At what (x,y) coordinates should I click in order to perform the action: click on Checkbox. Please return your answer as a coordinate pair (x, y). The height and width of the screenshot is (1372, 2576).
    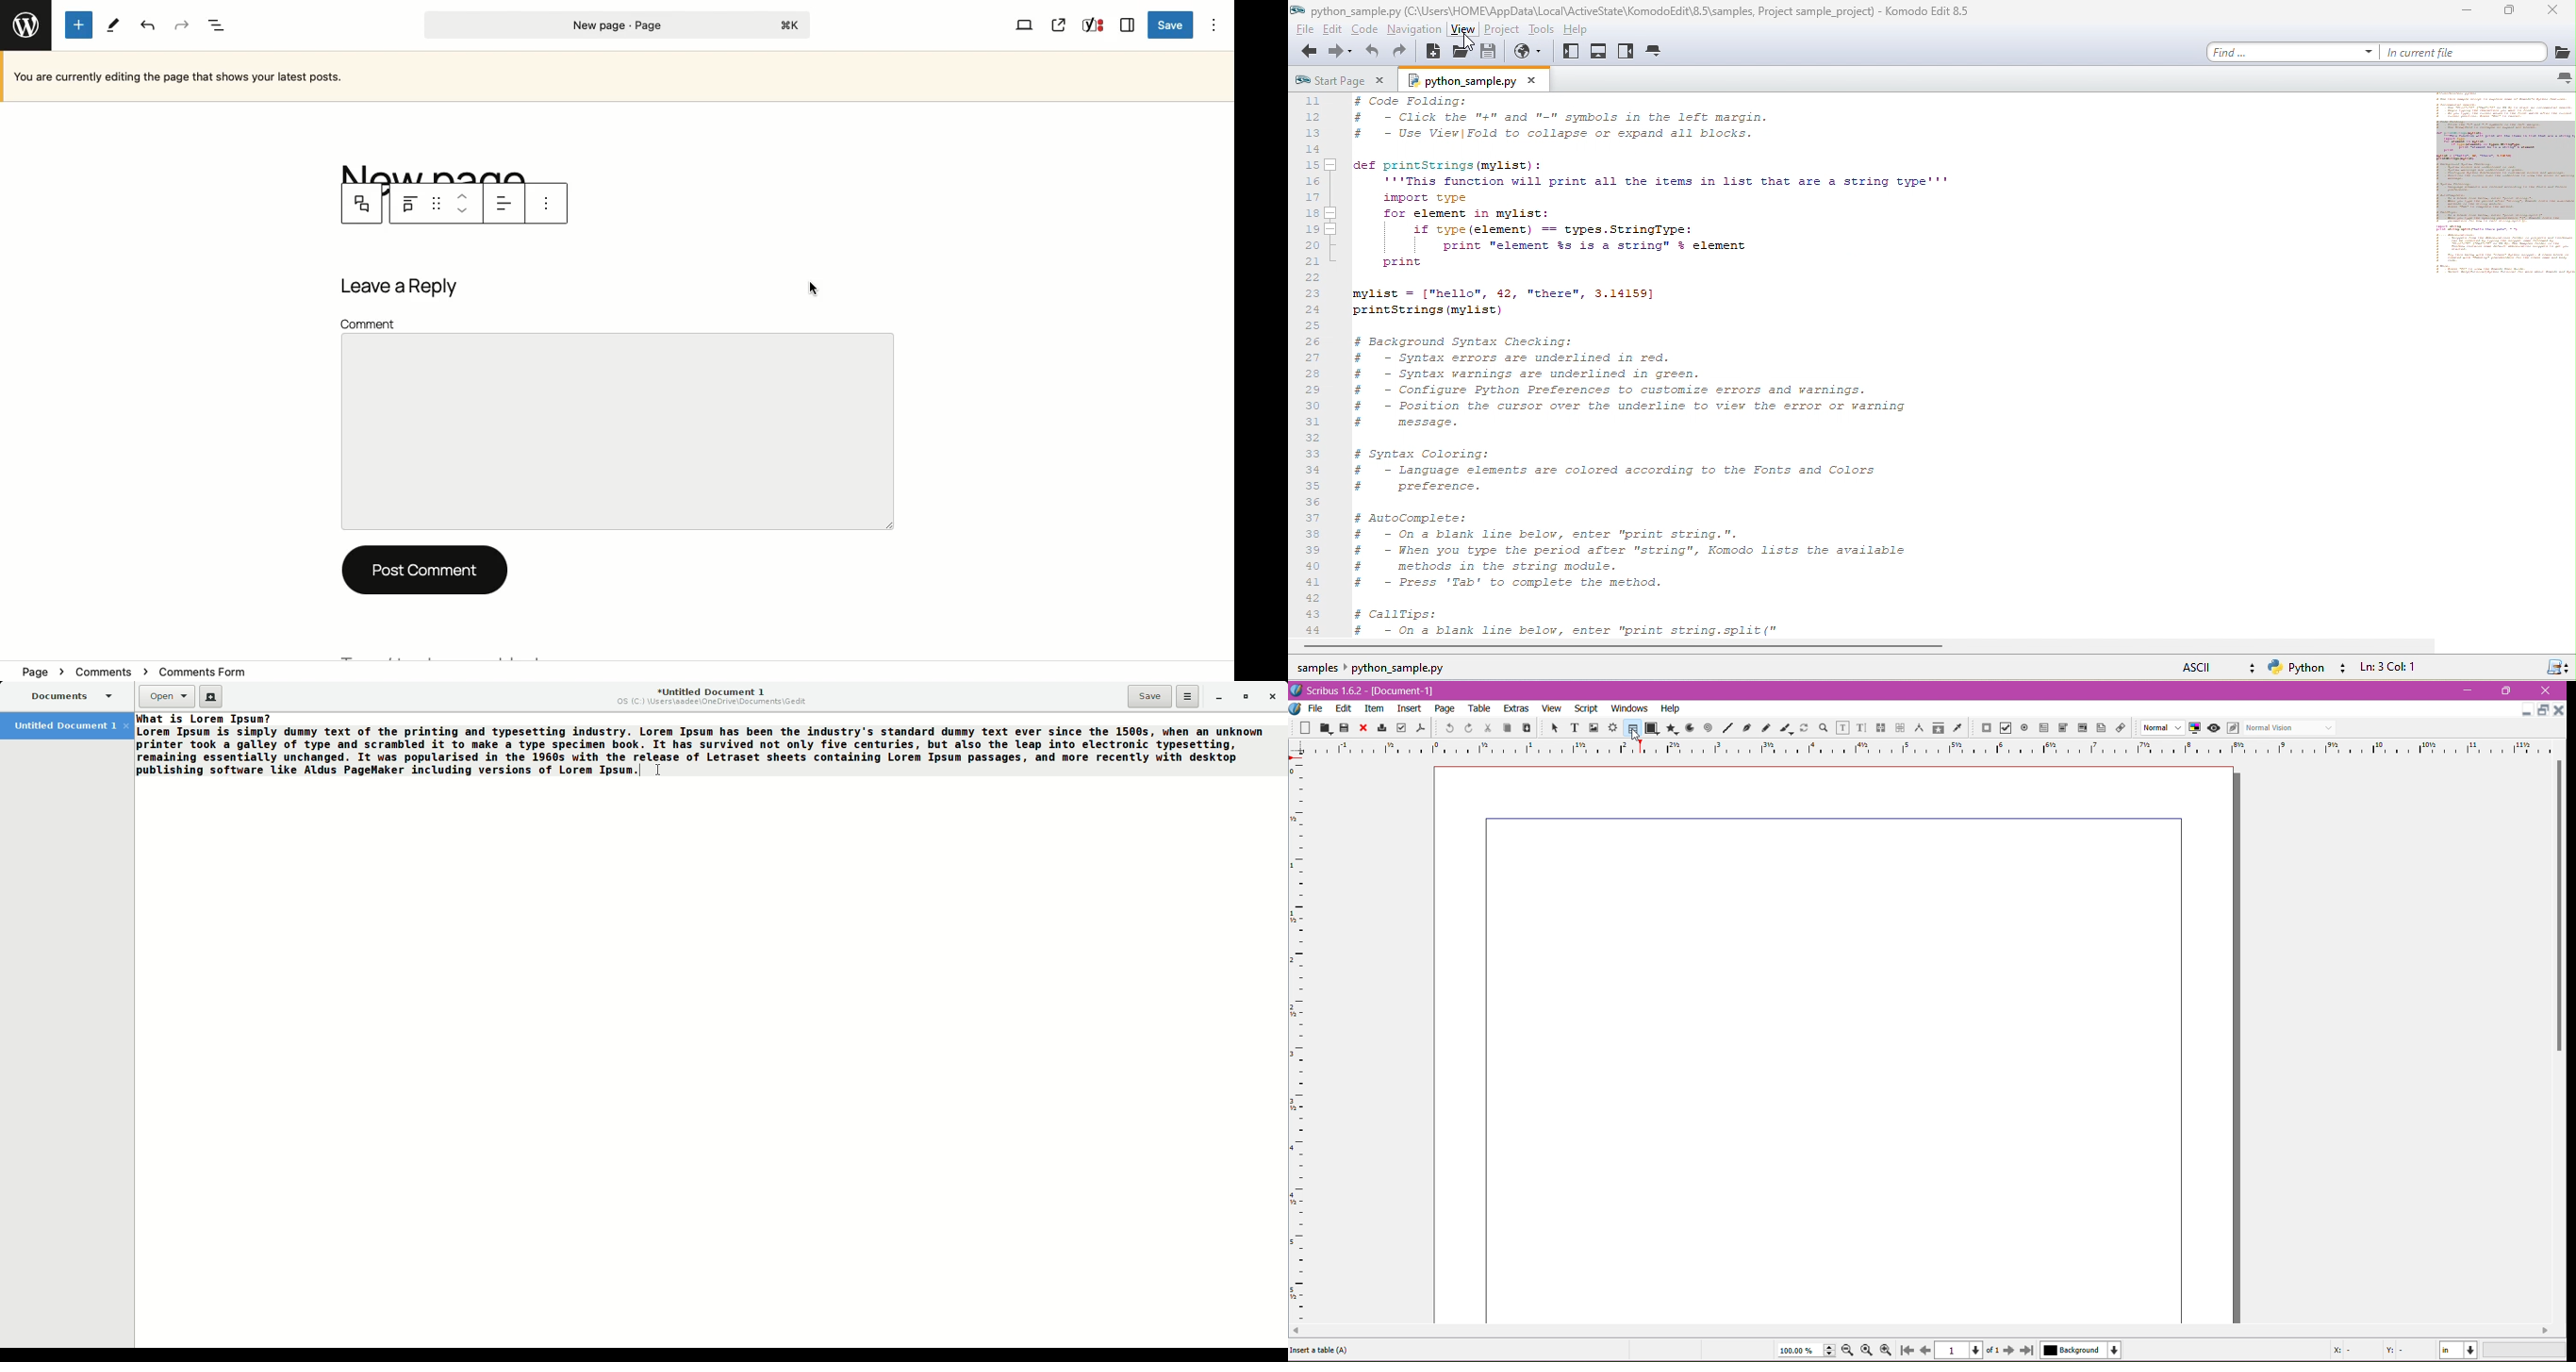
    Looking at the image, I should click on (2004, 729).